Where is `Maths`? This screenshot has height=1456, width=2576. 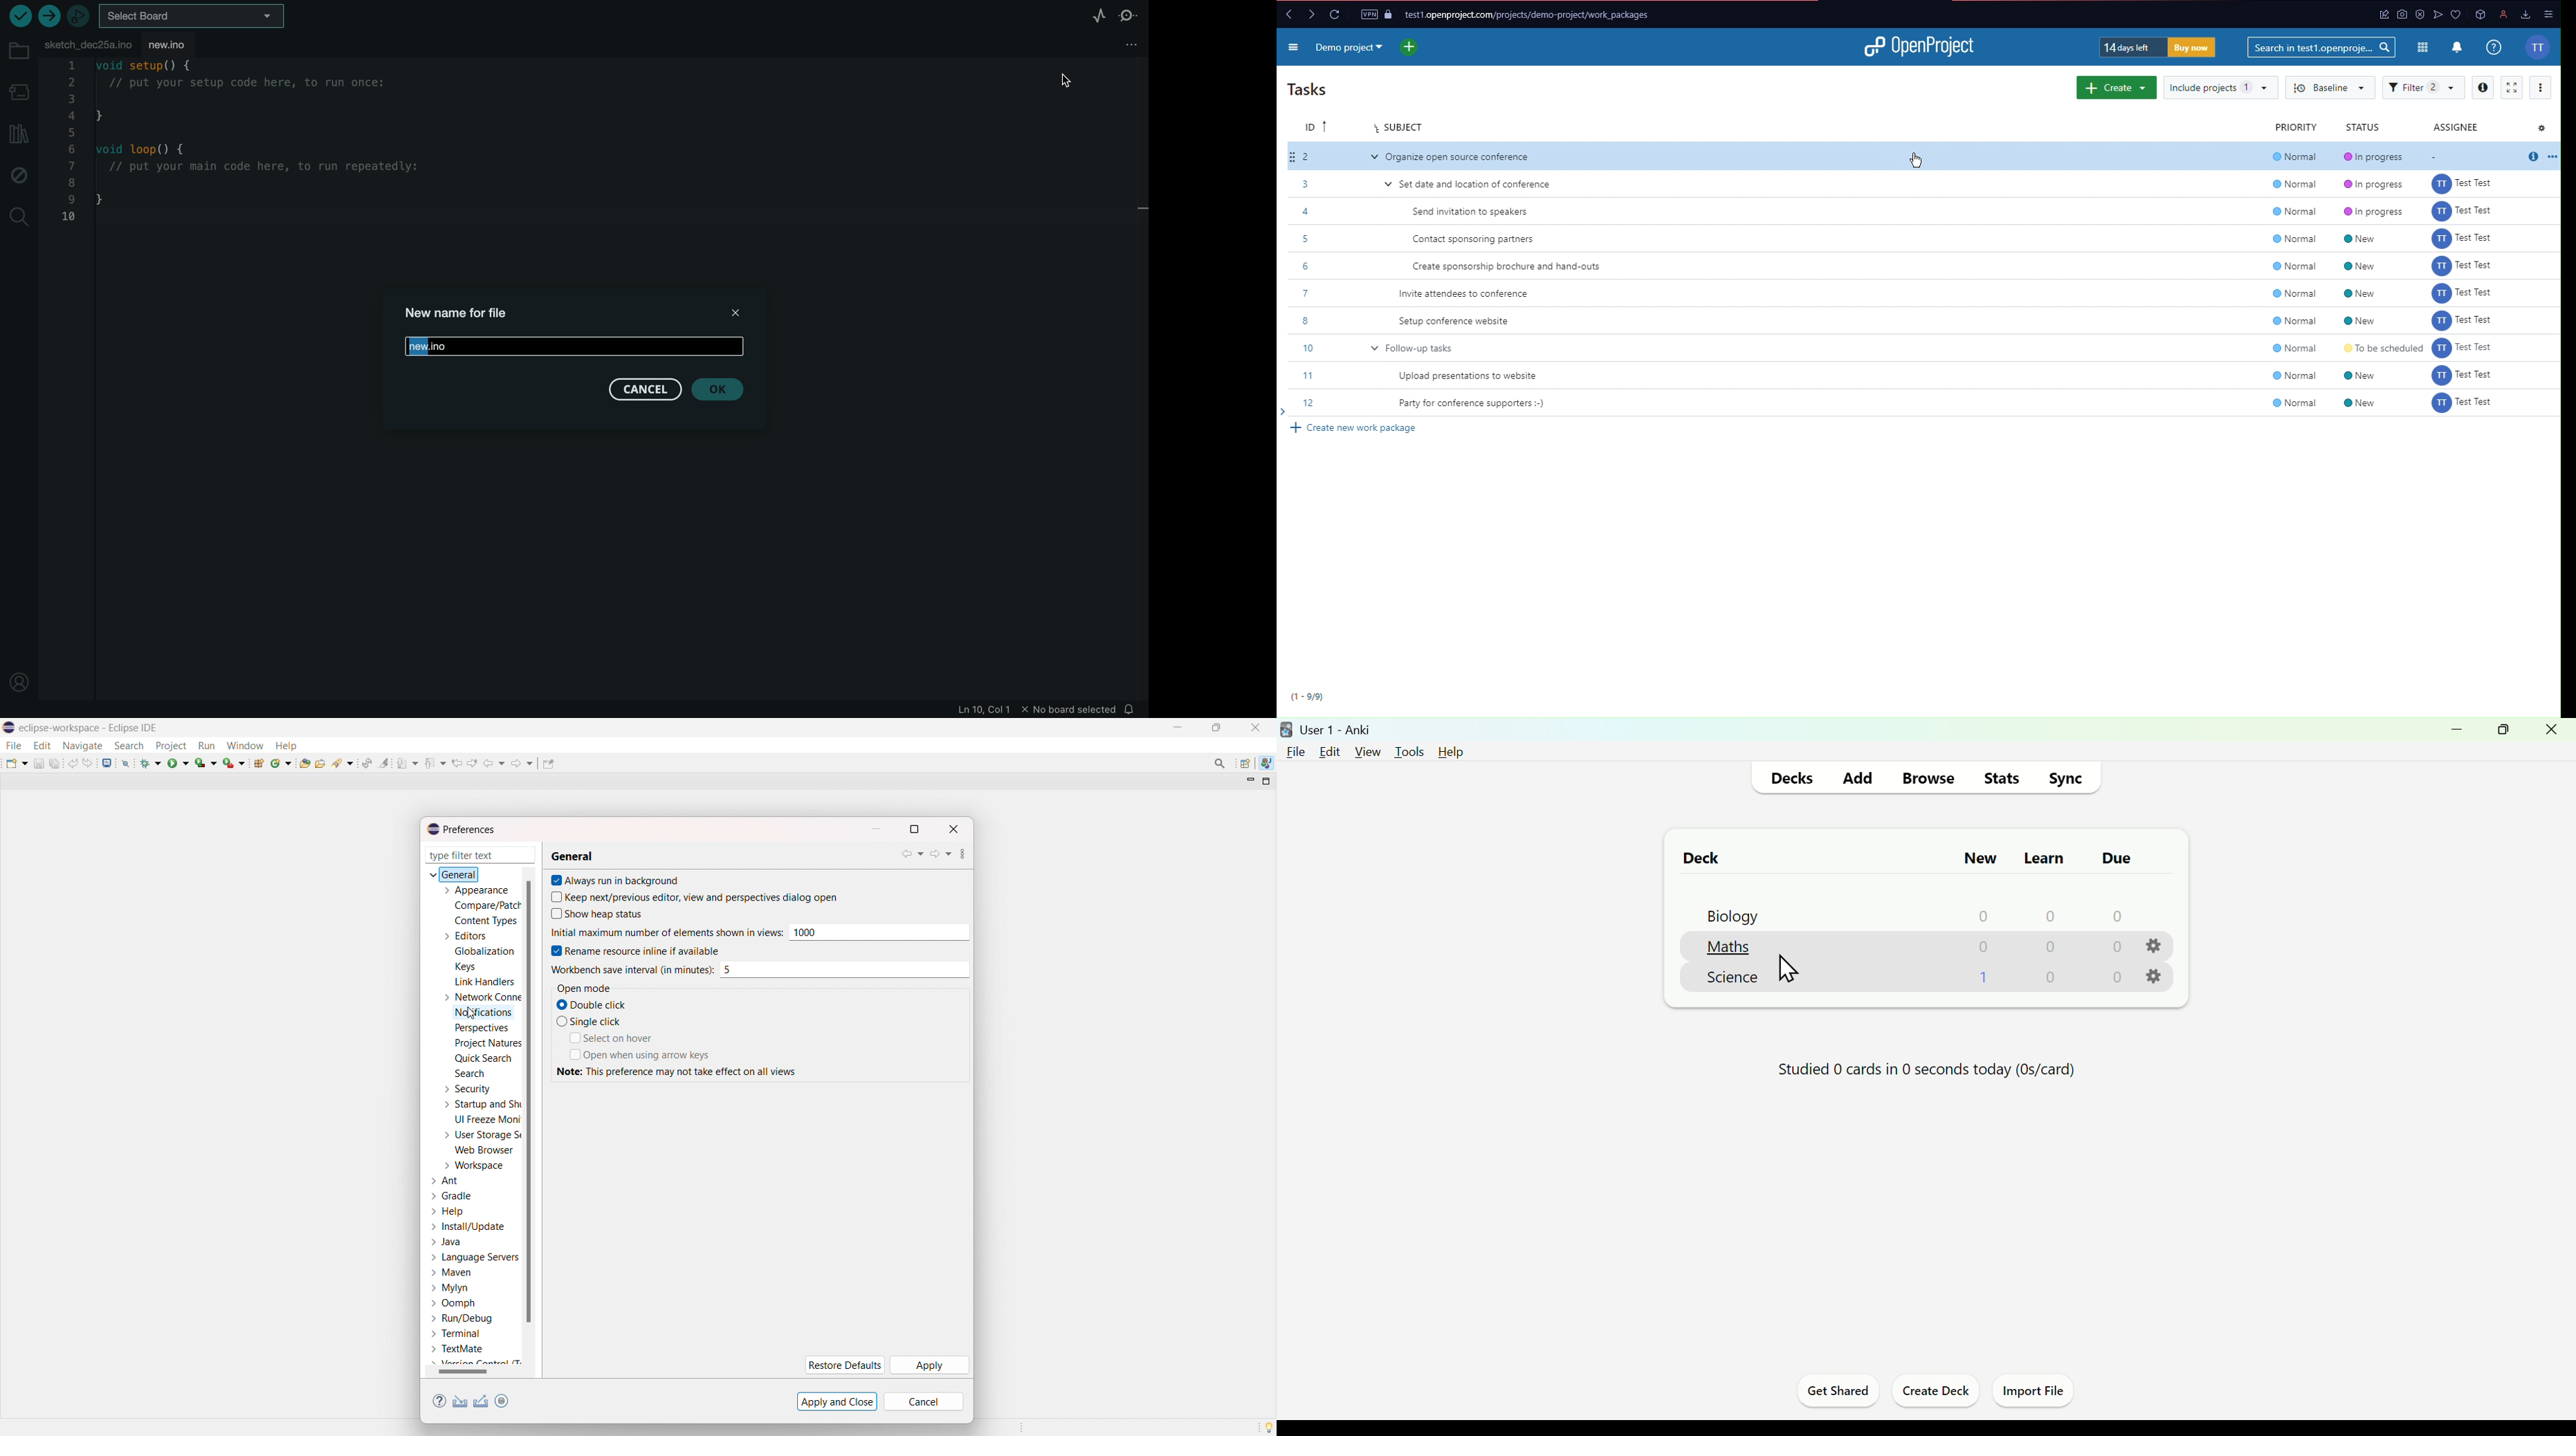 Maths is located at coordinates (1731, 946).